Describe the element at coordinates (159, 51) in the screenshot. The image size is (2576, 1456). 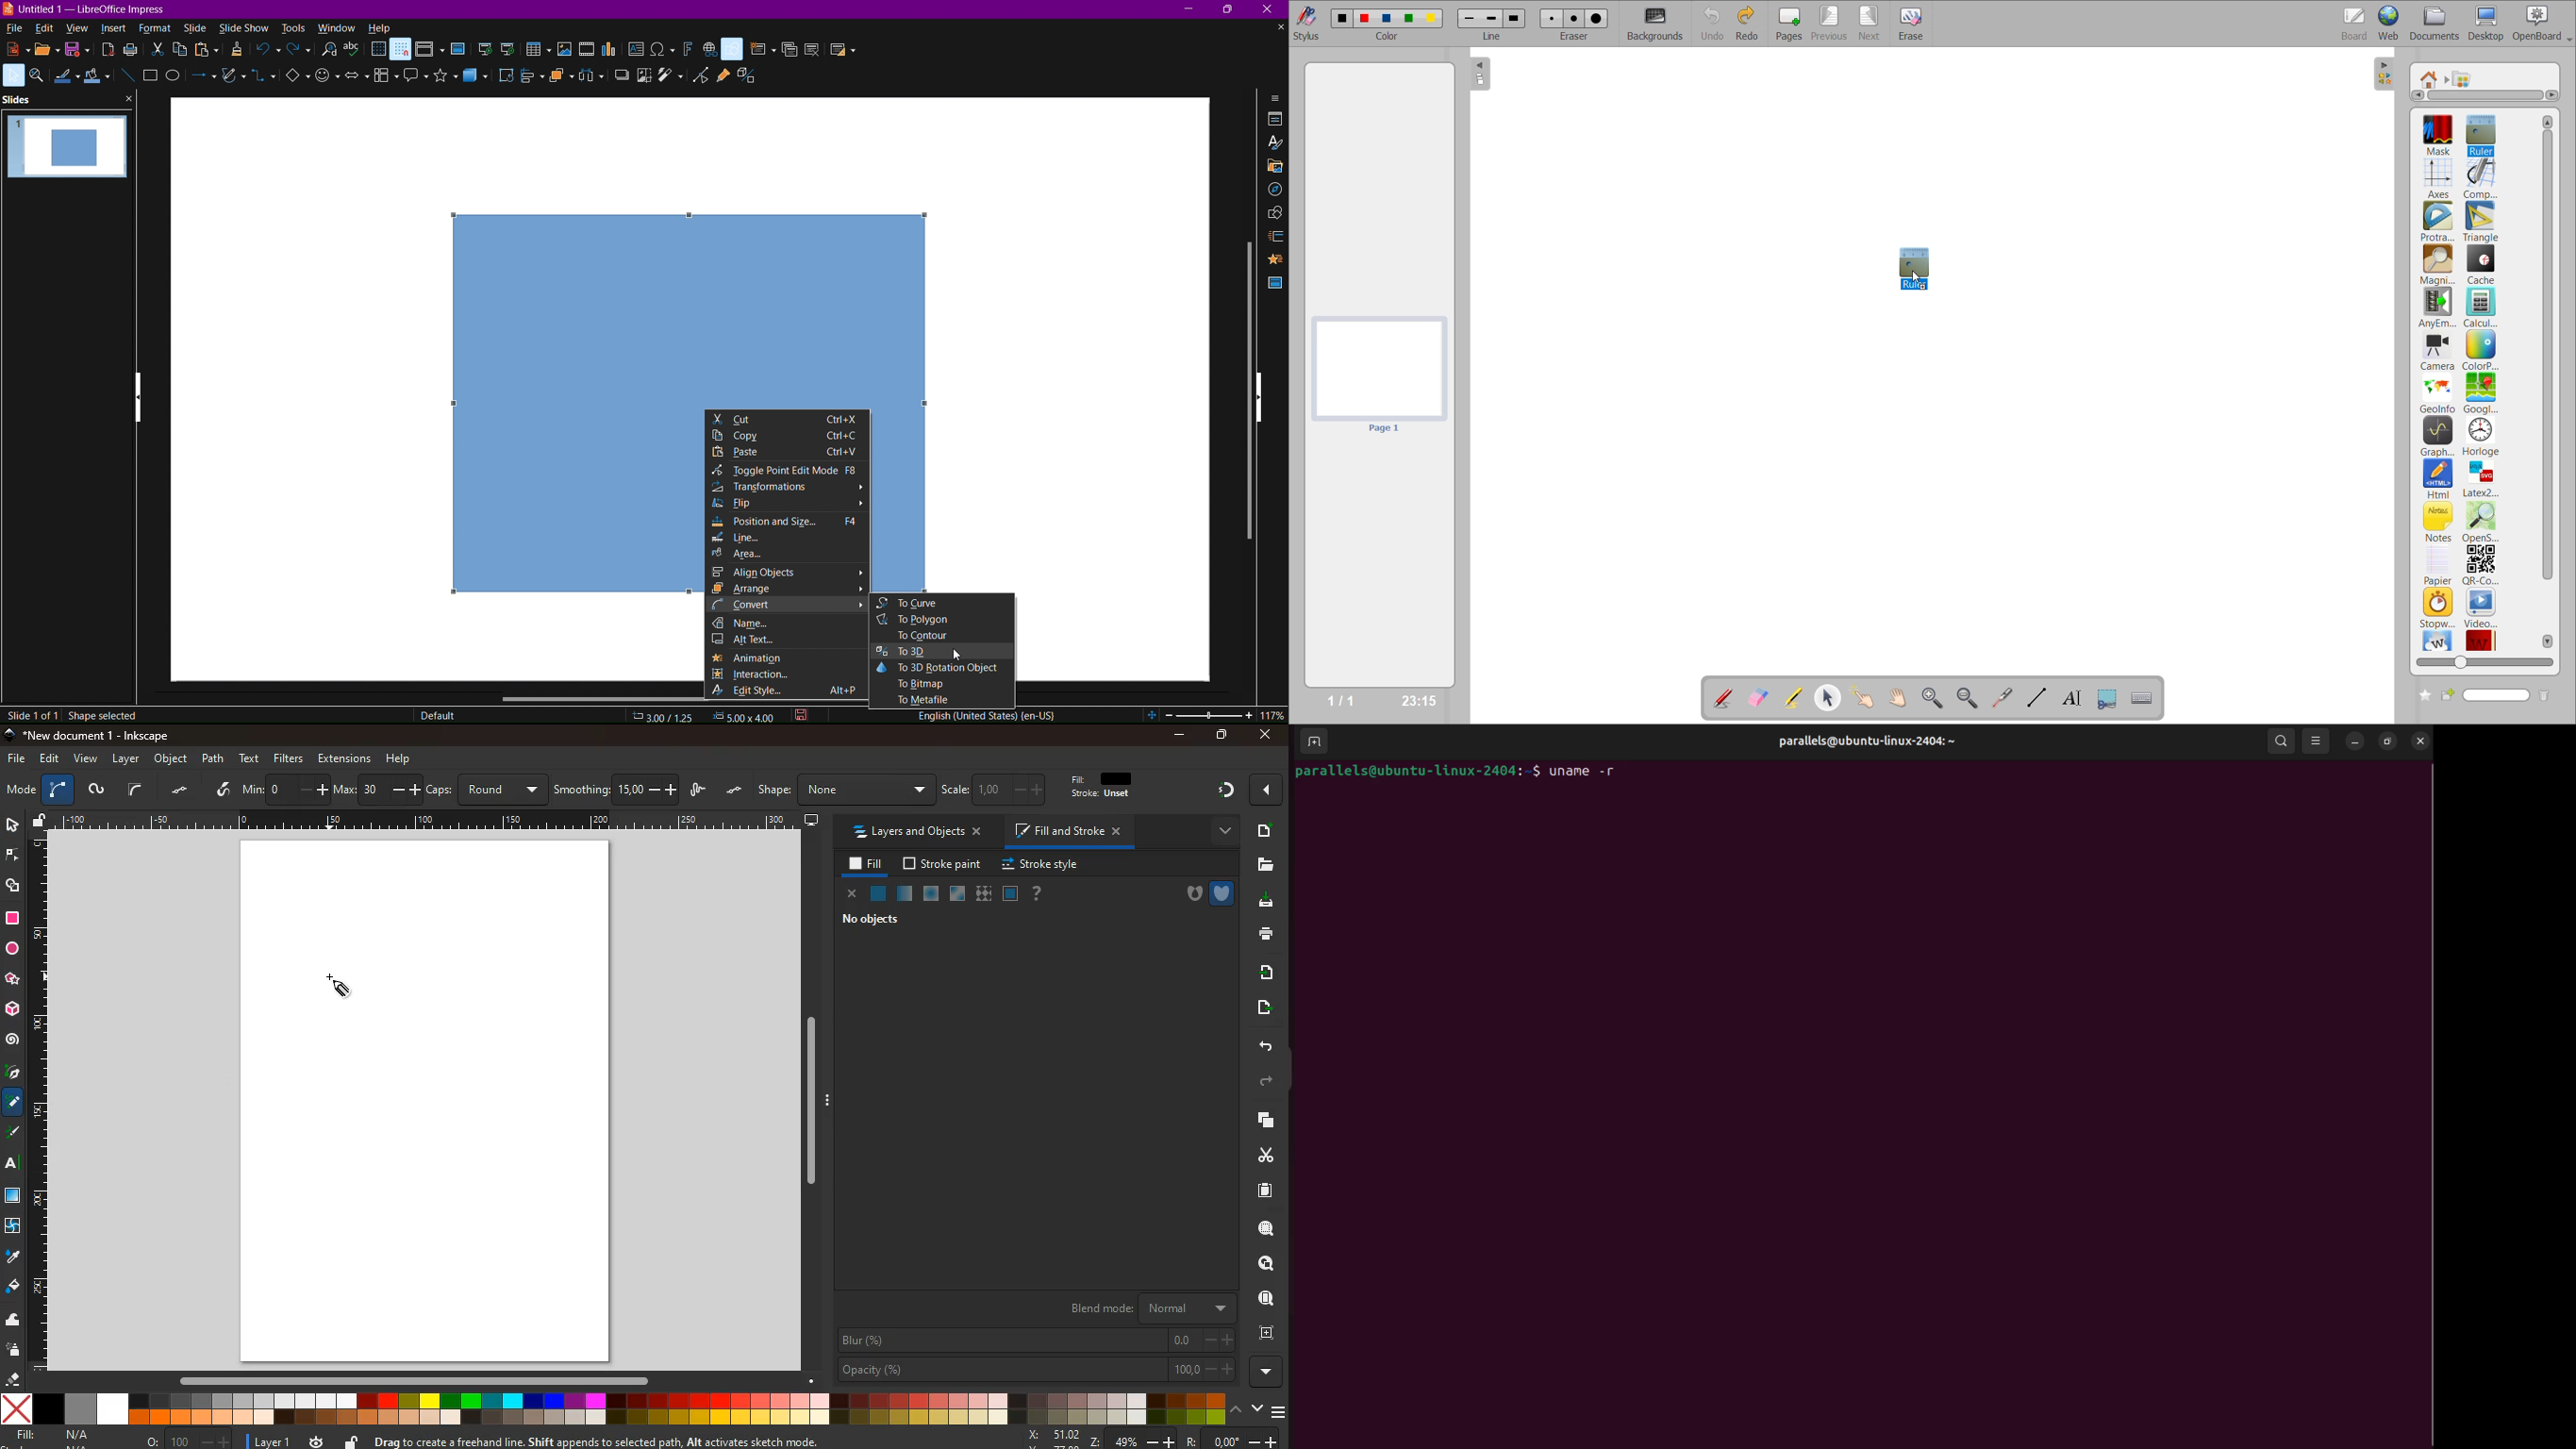
I see `cut` at that location.